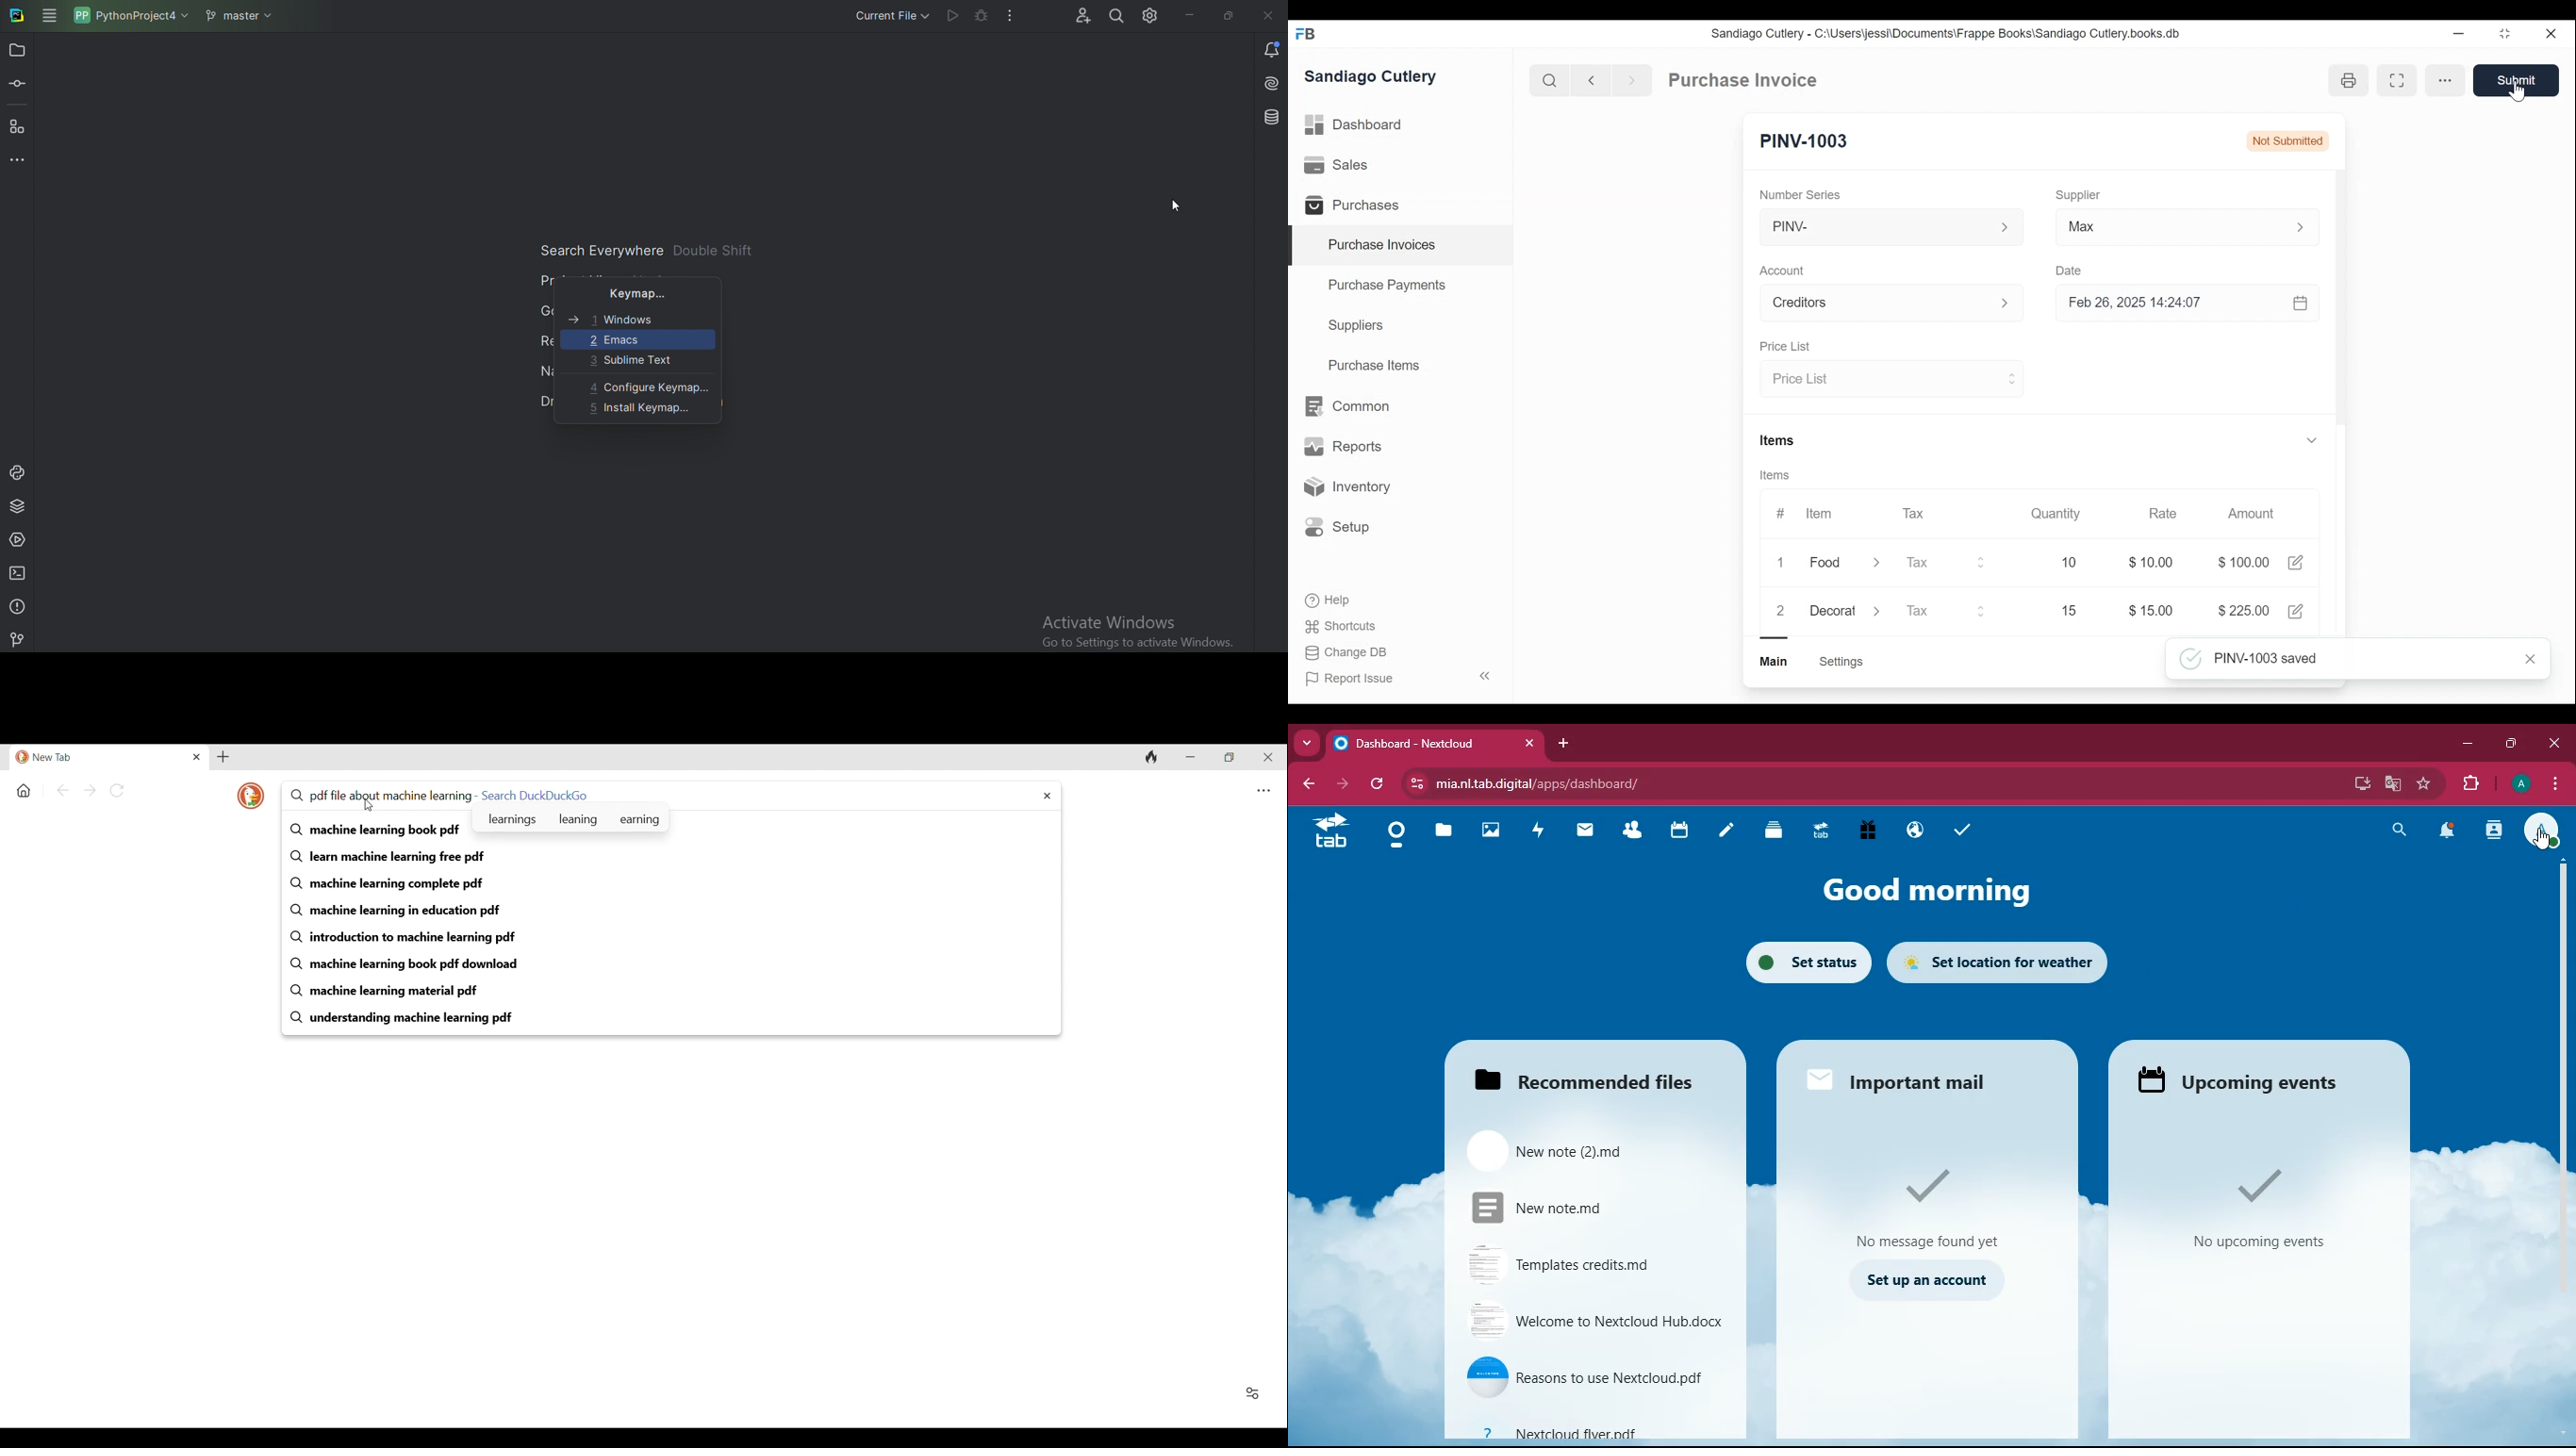 The image size is (2576, 1456). Describe the element at coordinates (2555, 744) in the screenshot. I see `close` at that location.